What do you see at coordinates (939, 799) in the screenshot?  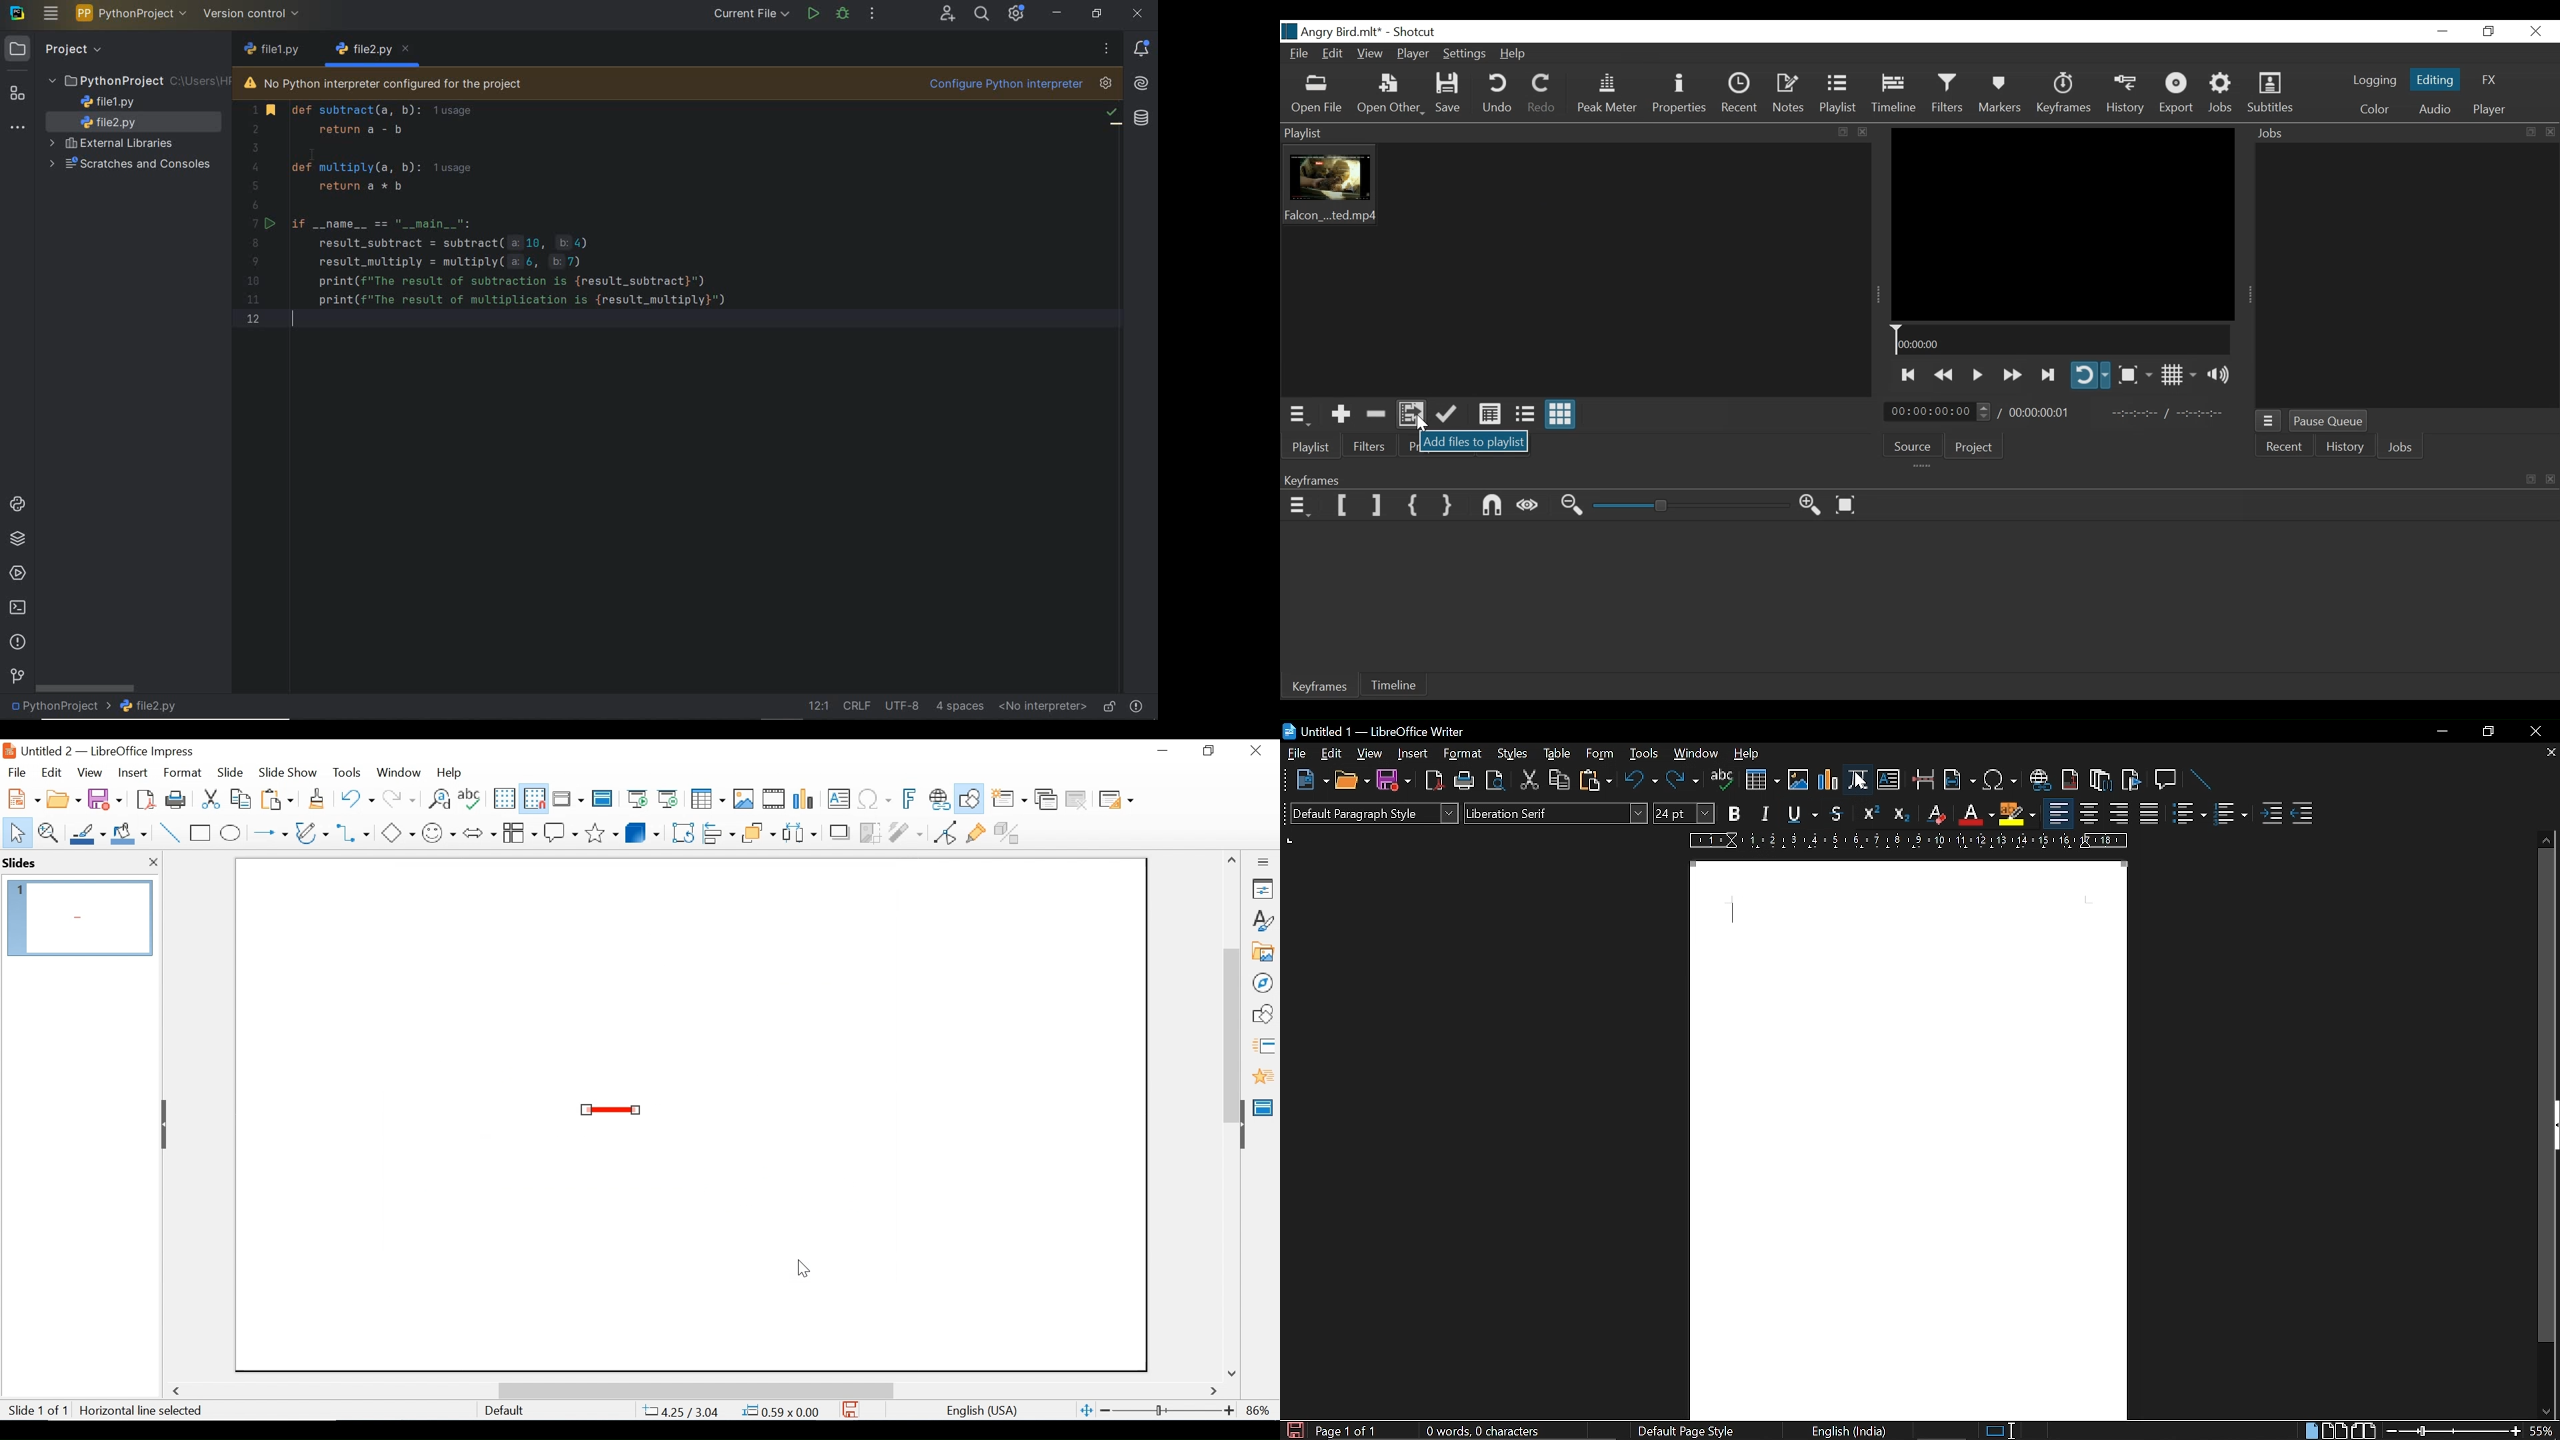 I see `Insert Hyperlink` at bounding box center [939, 799].